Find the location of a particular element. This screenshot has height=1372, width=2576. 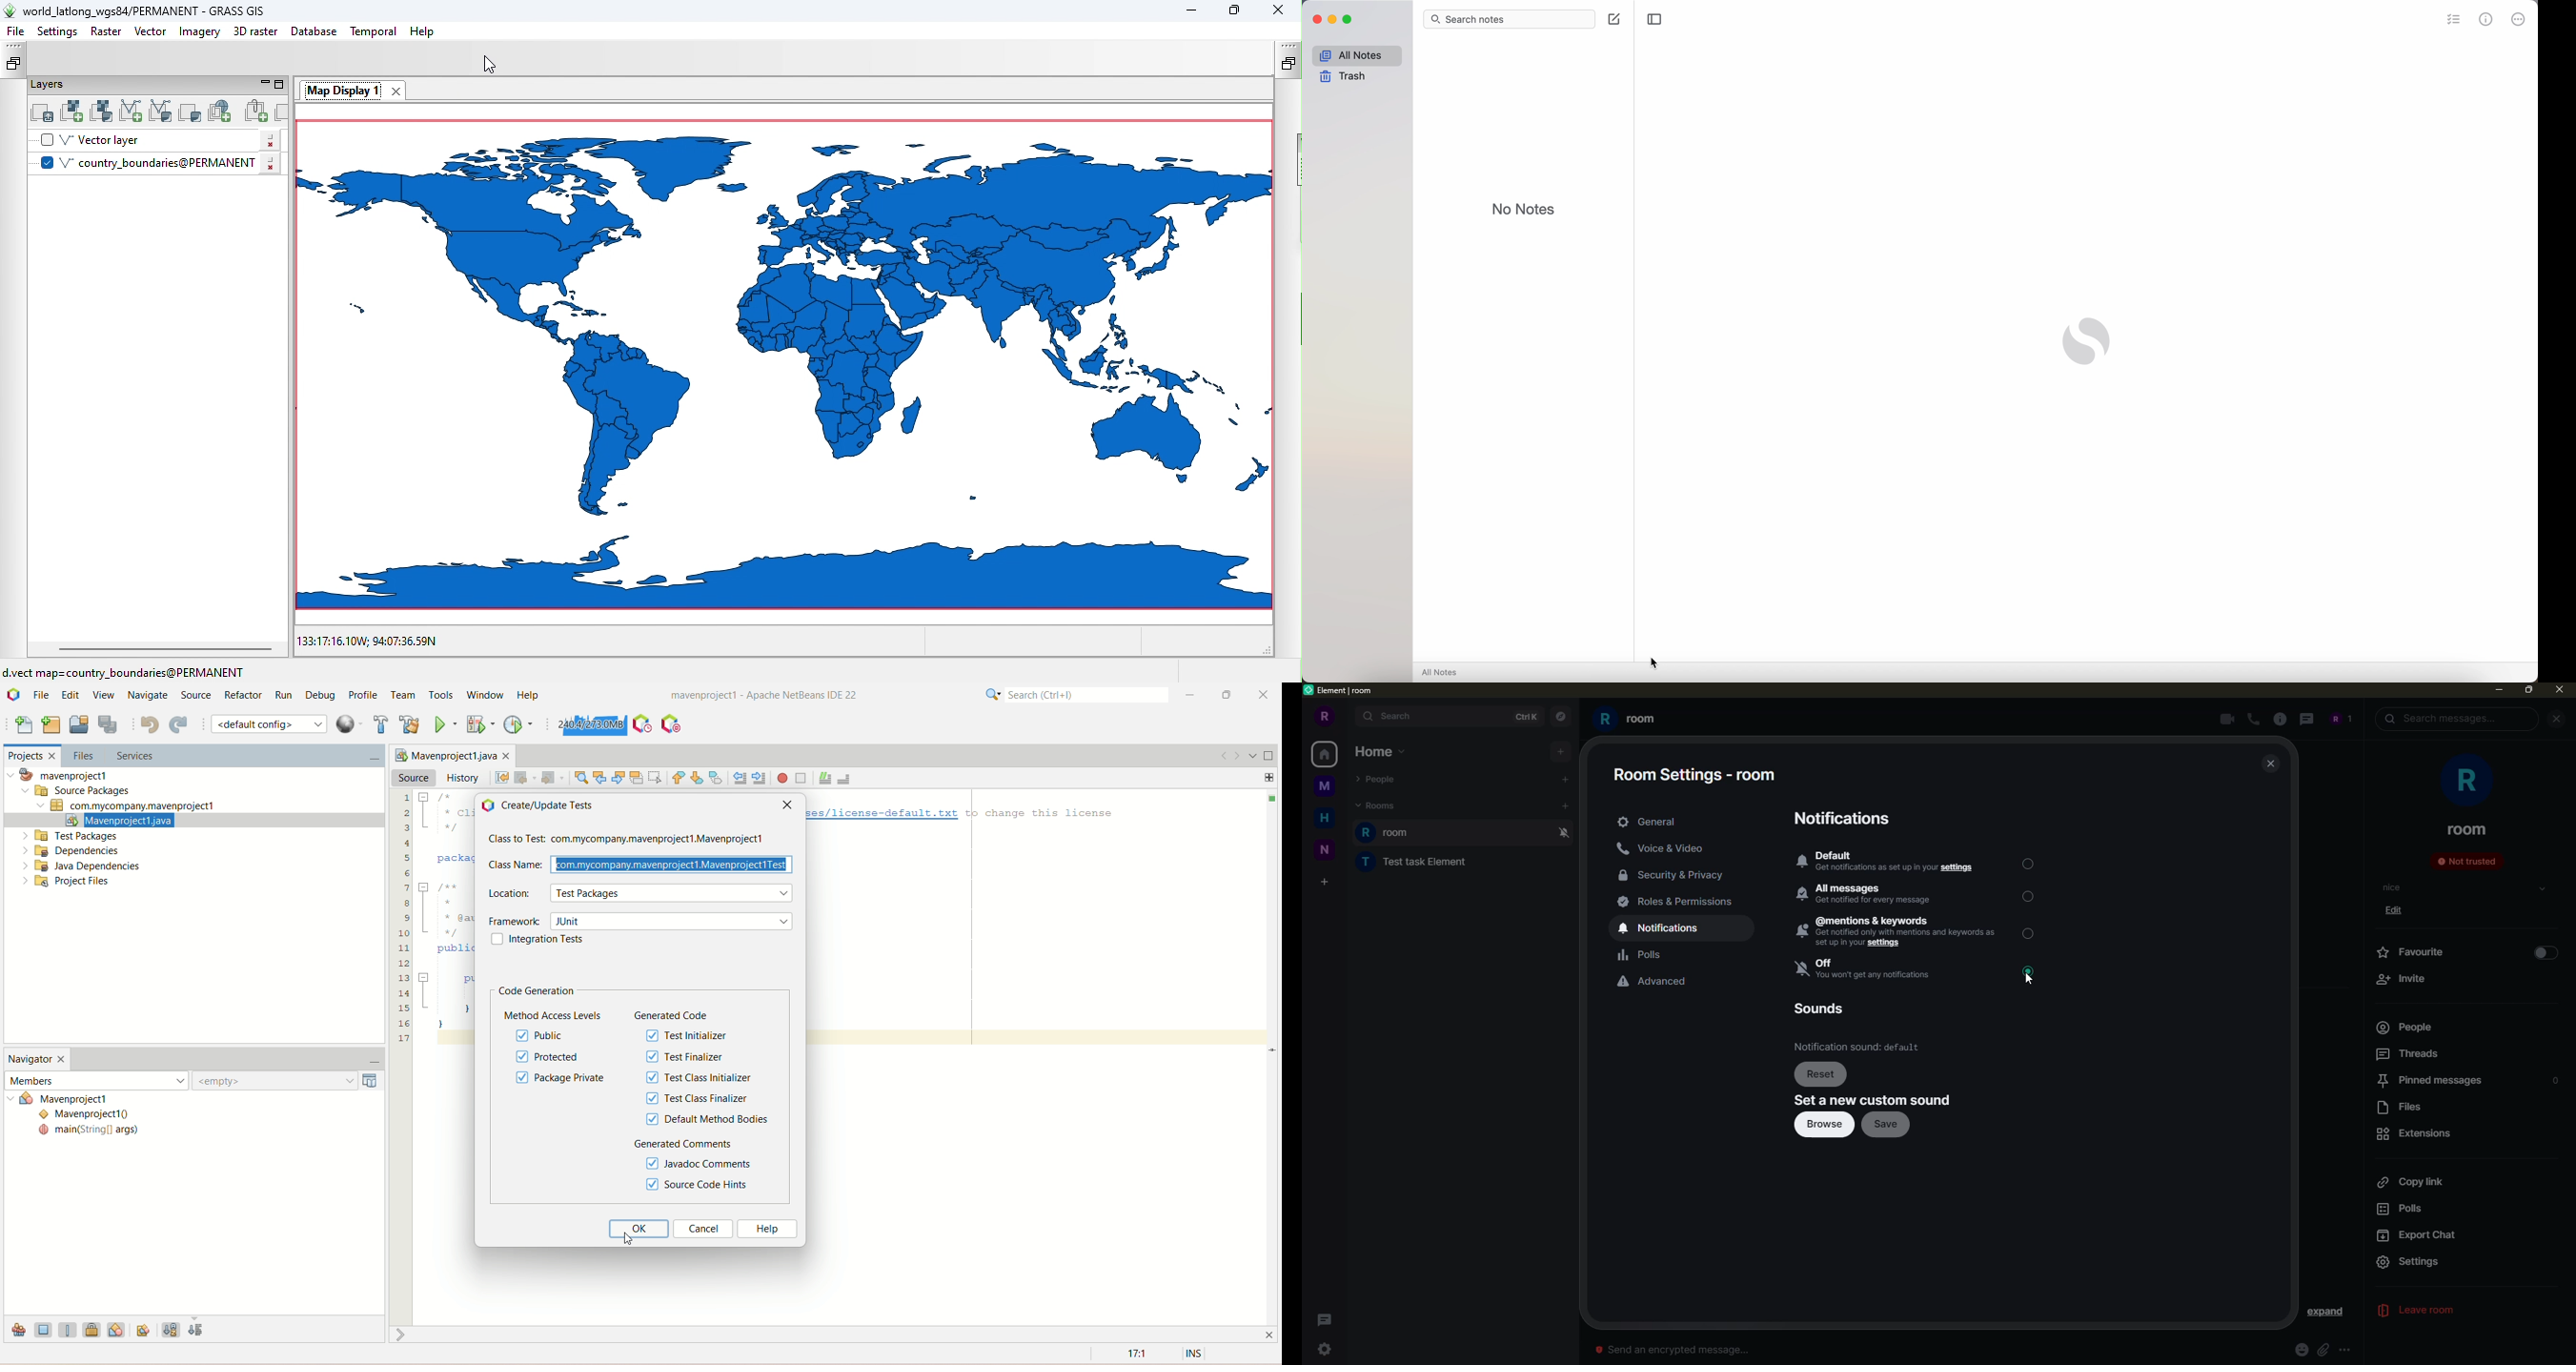

default method bodies is located at coordinates (710, 1120).